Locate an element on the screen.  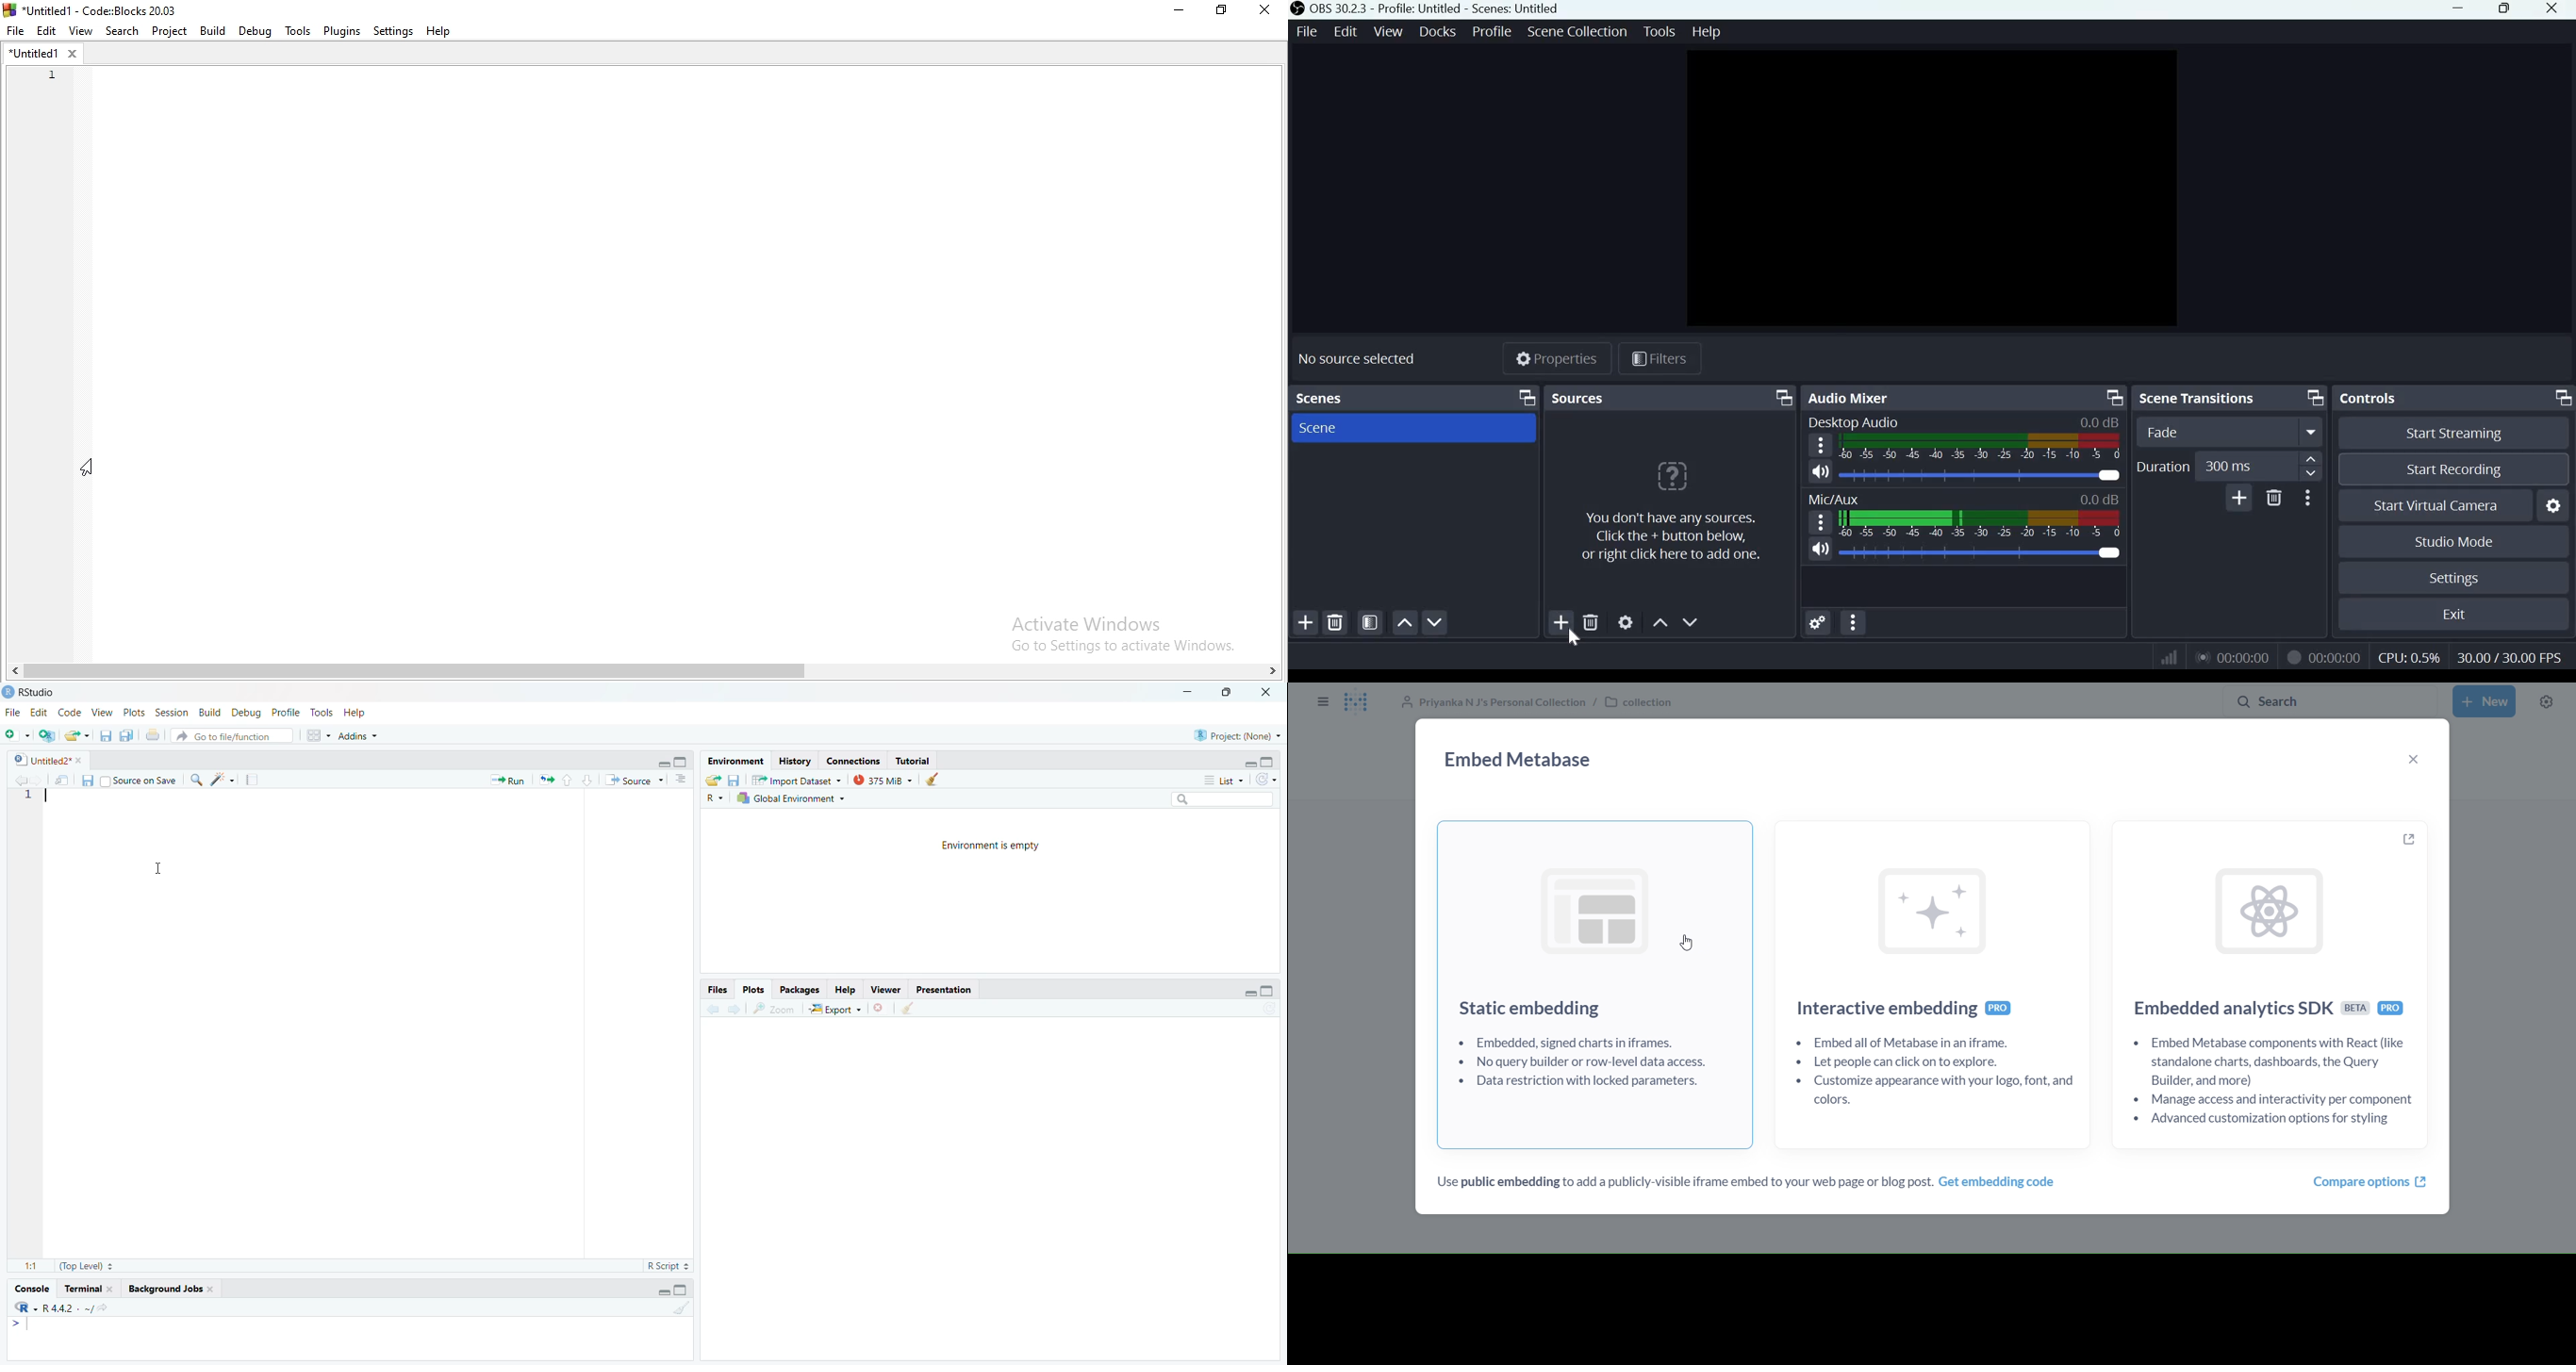
1:1 is located at coordinates (31, 1265).